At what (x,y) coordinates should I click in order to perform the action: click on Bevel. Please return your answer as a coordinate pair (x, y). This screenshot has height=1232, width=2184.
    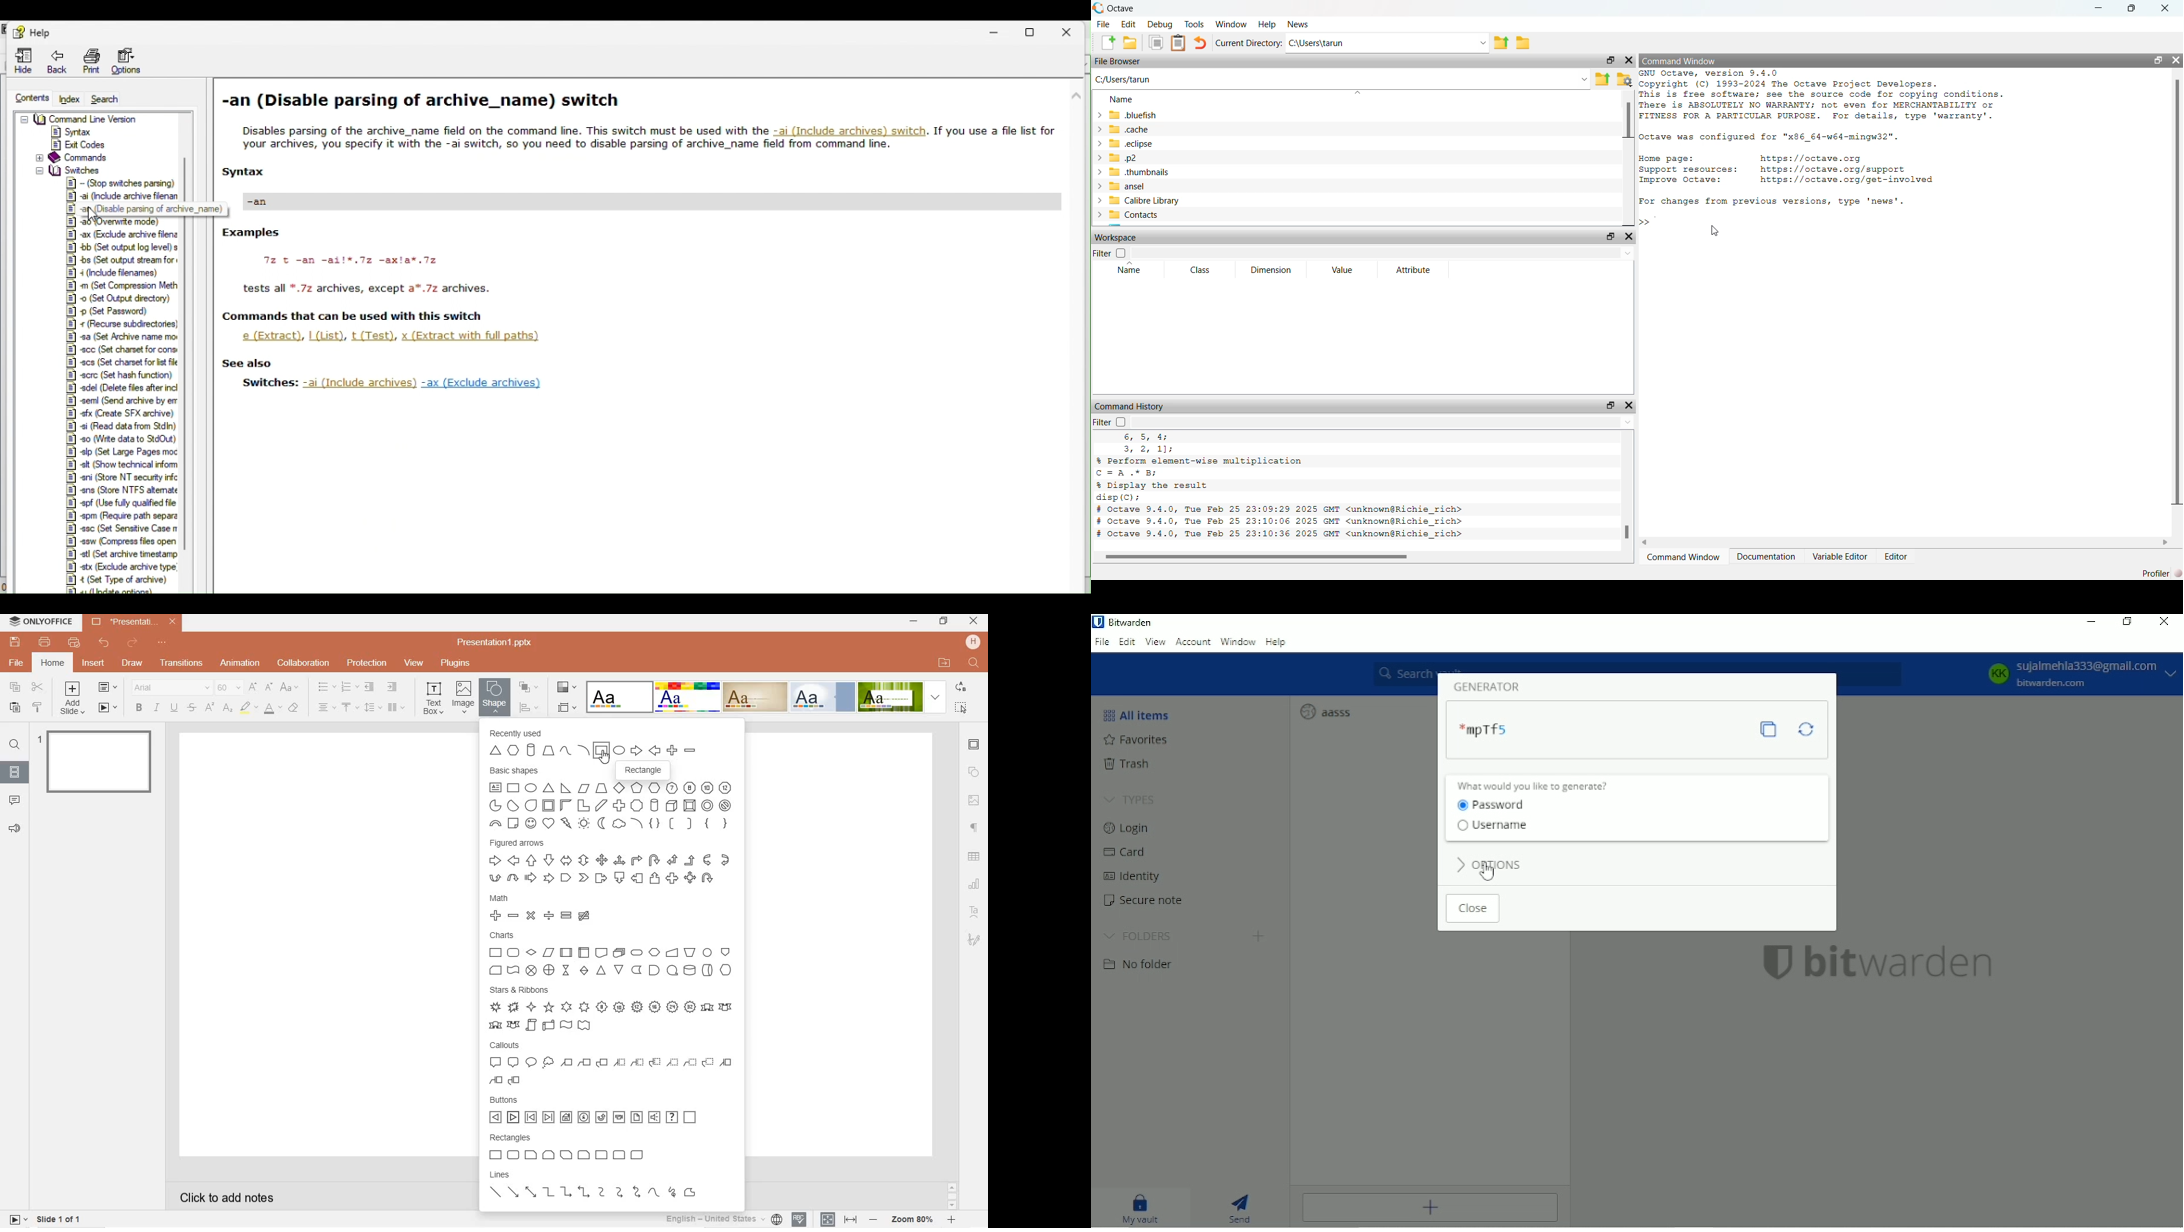
    Looking at the image, I should click on (690, 806).